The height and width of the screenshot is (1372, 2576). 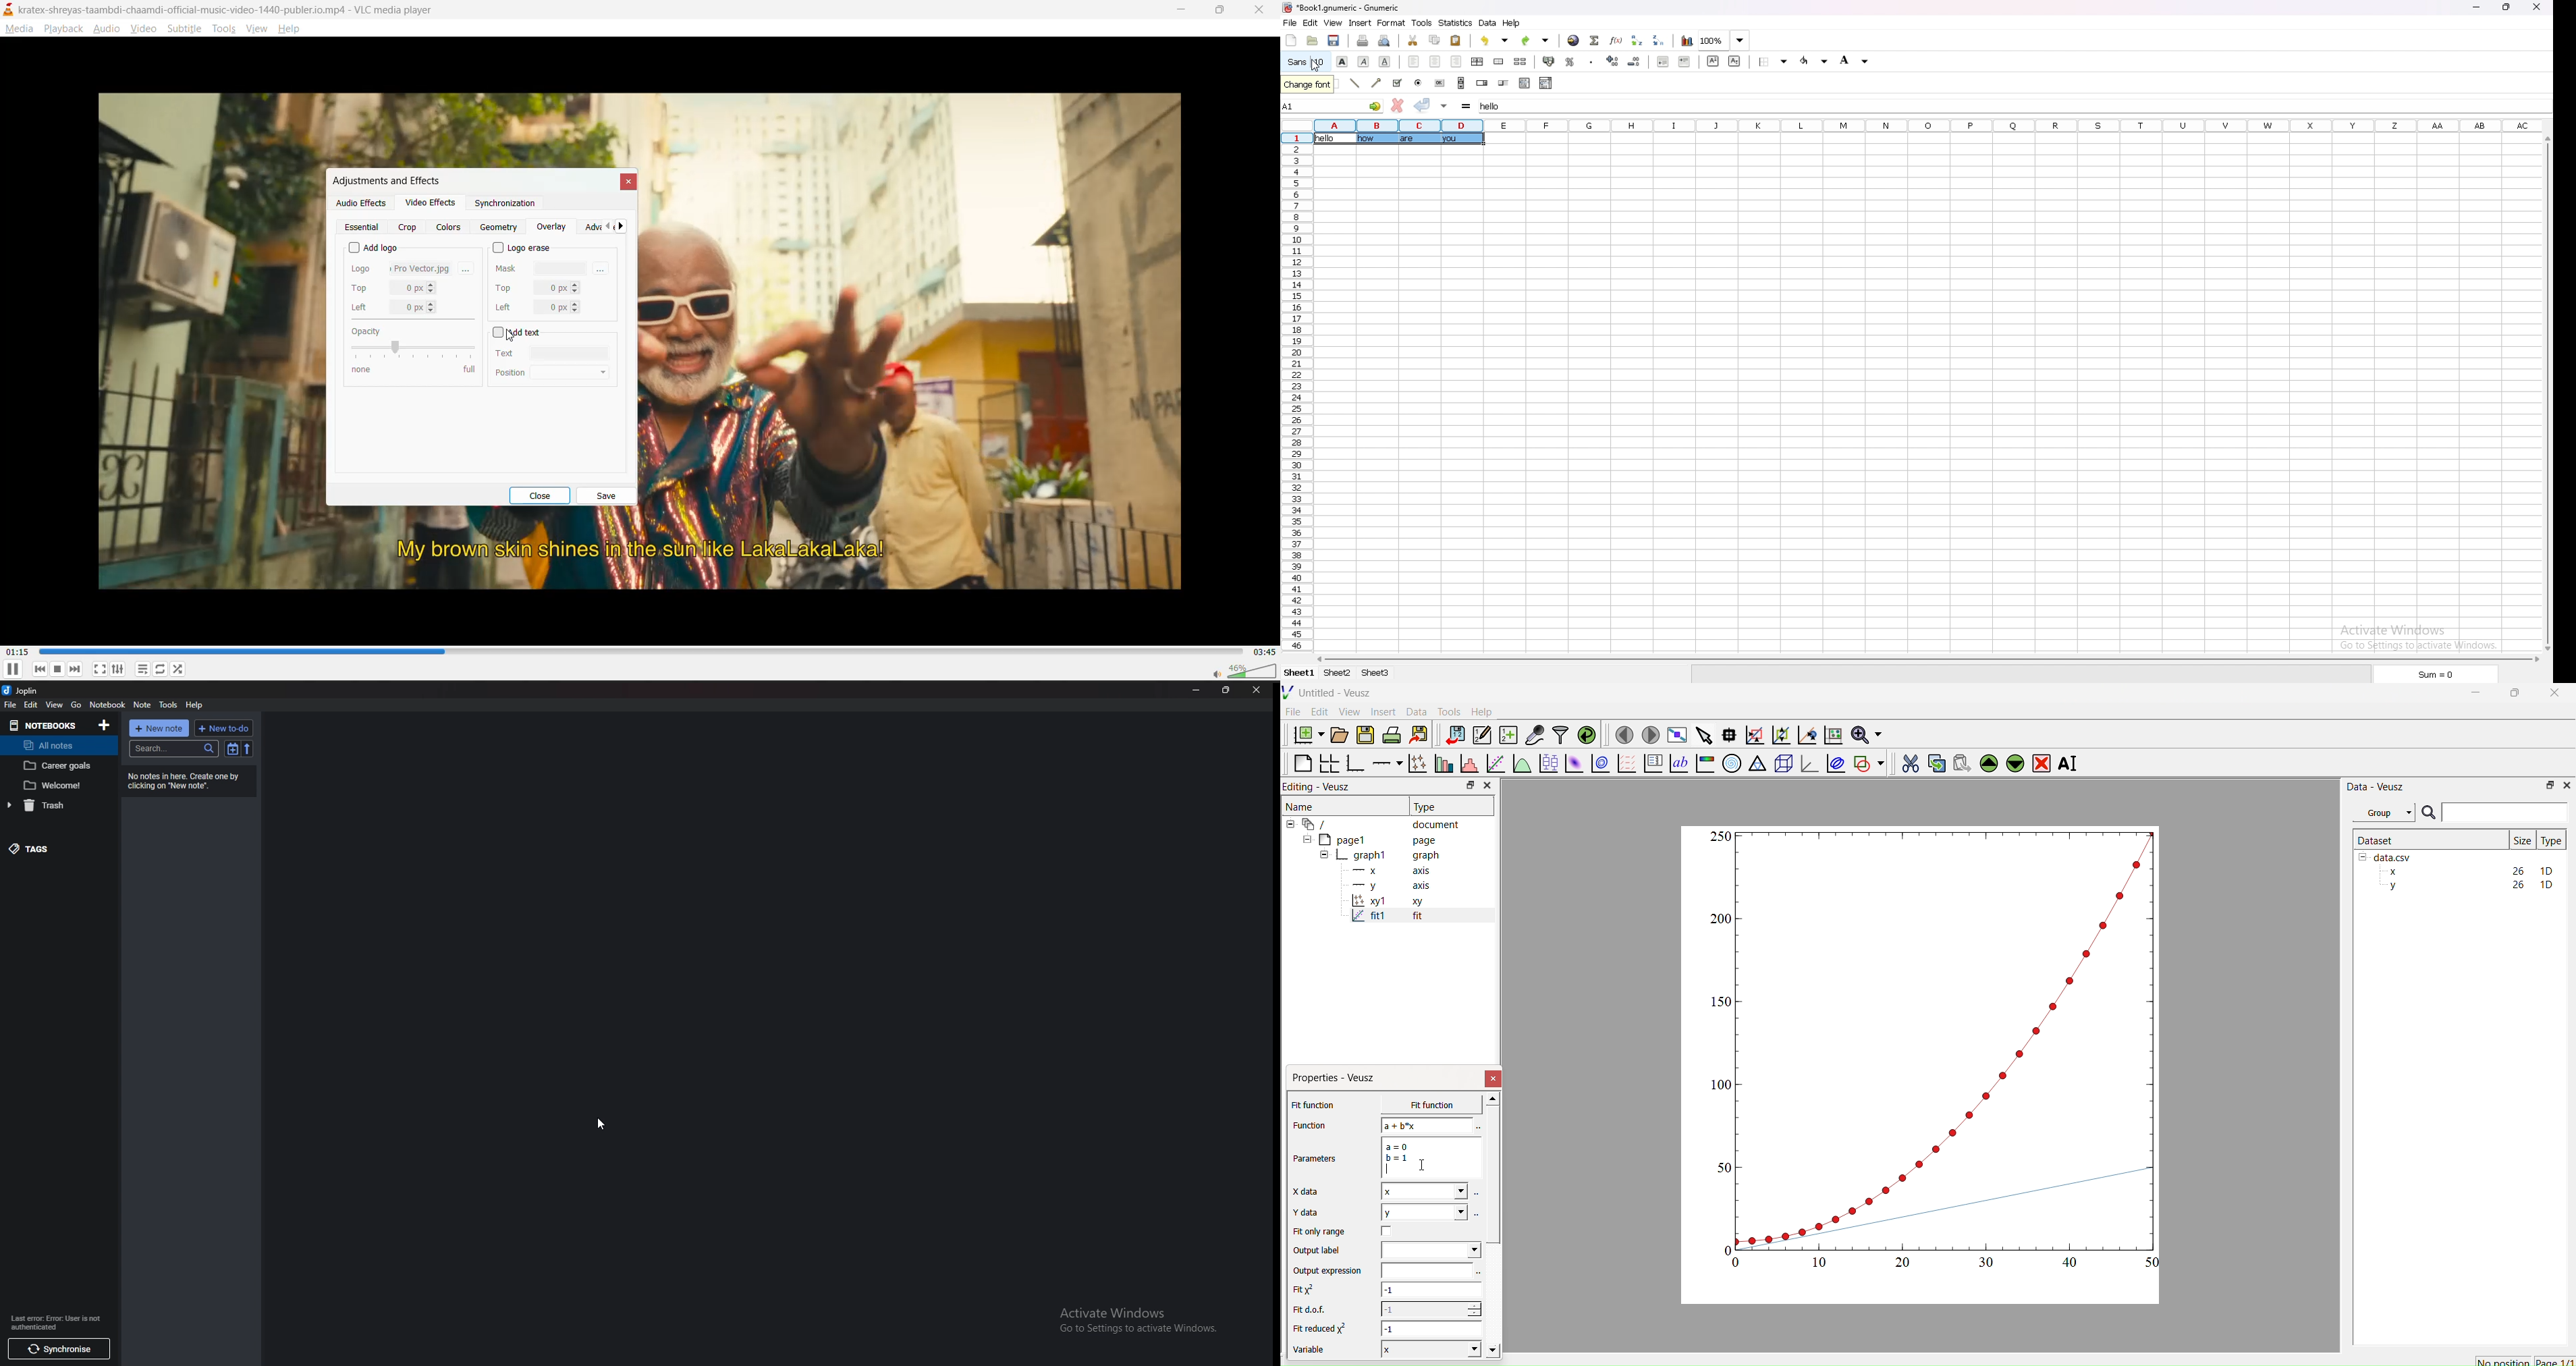 I want to click on Parameters, so click(x=1319, y=1159).